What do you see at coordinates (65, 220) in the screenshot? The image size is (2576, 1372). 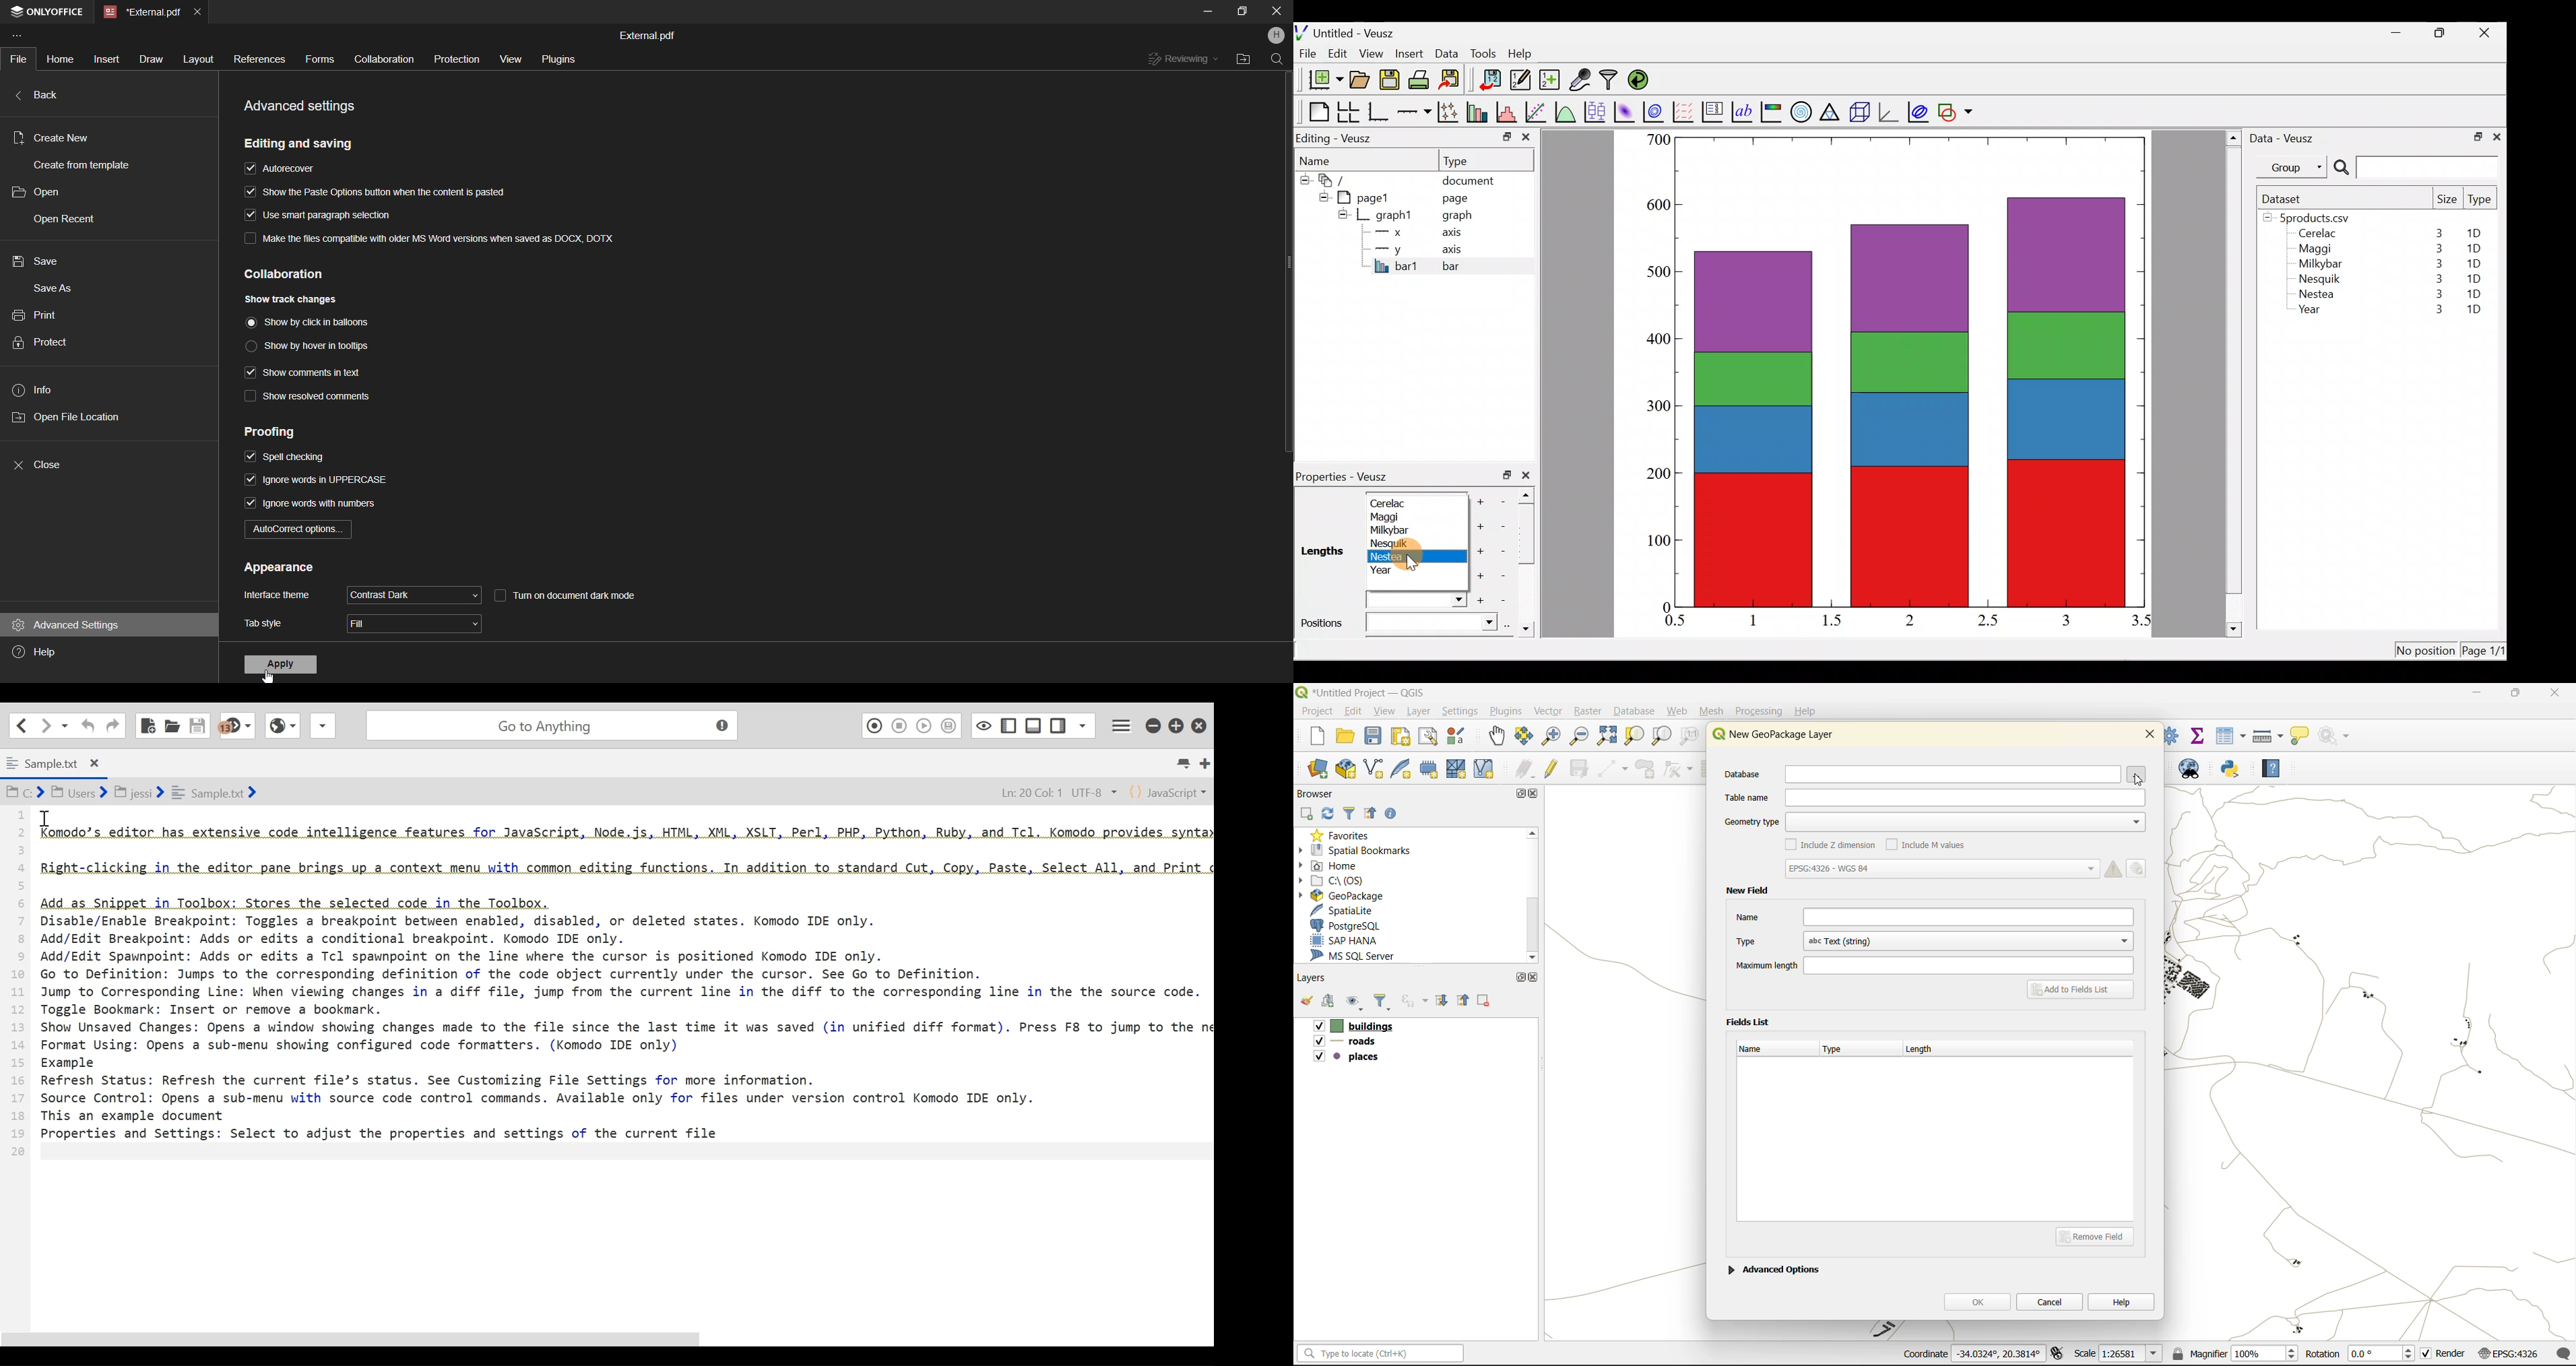 I see `open recent` at bounding box center [65, 220].